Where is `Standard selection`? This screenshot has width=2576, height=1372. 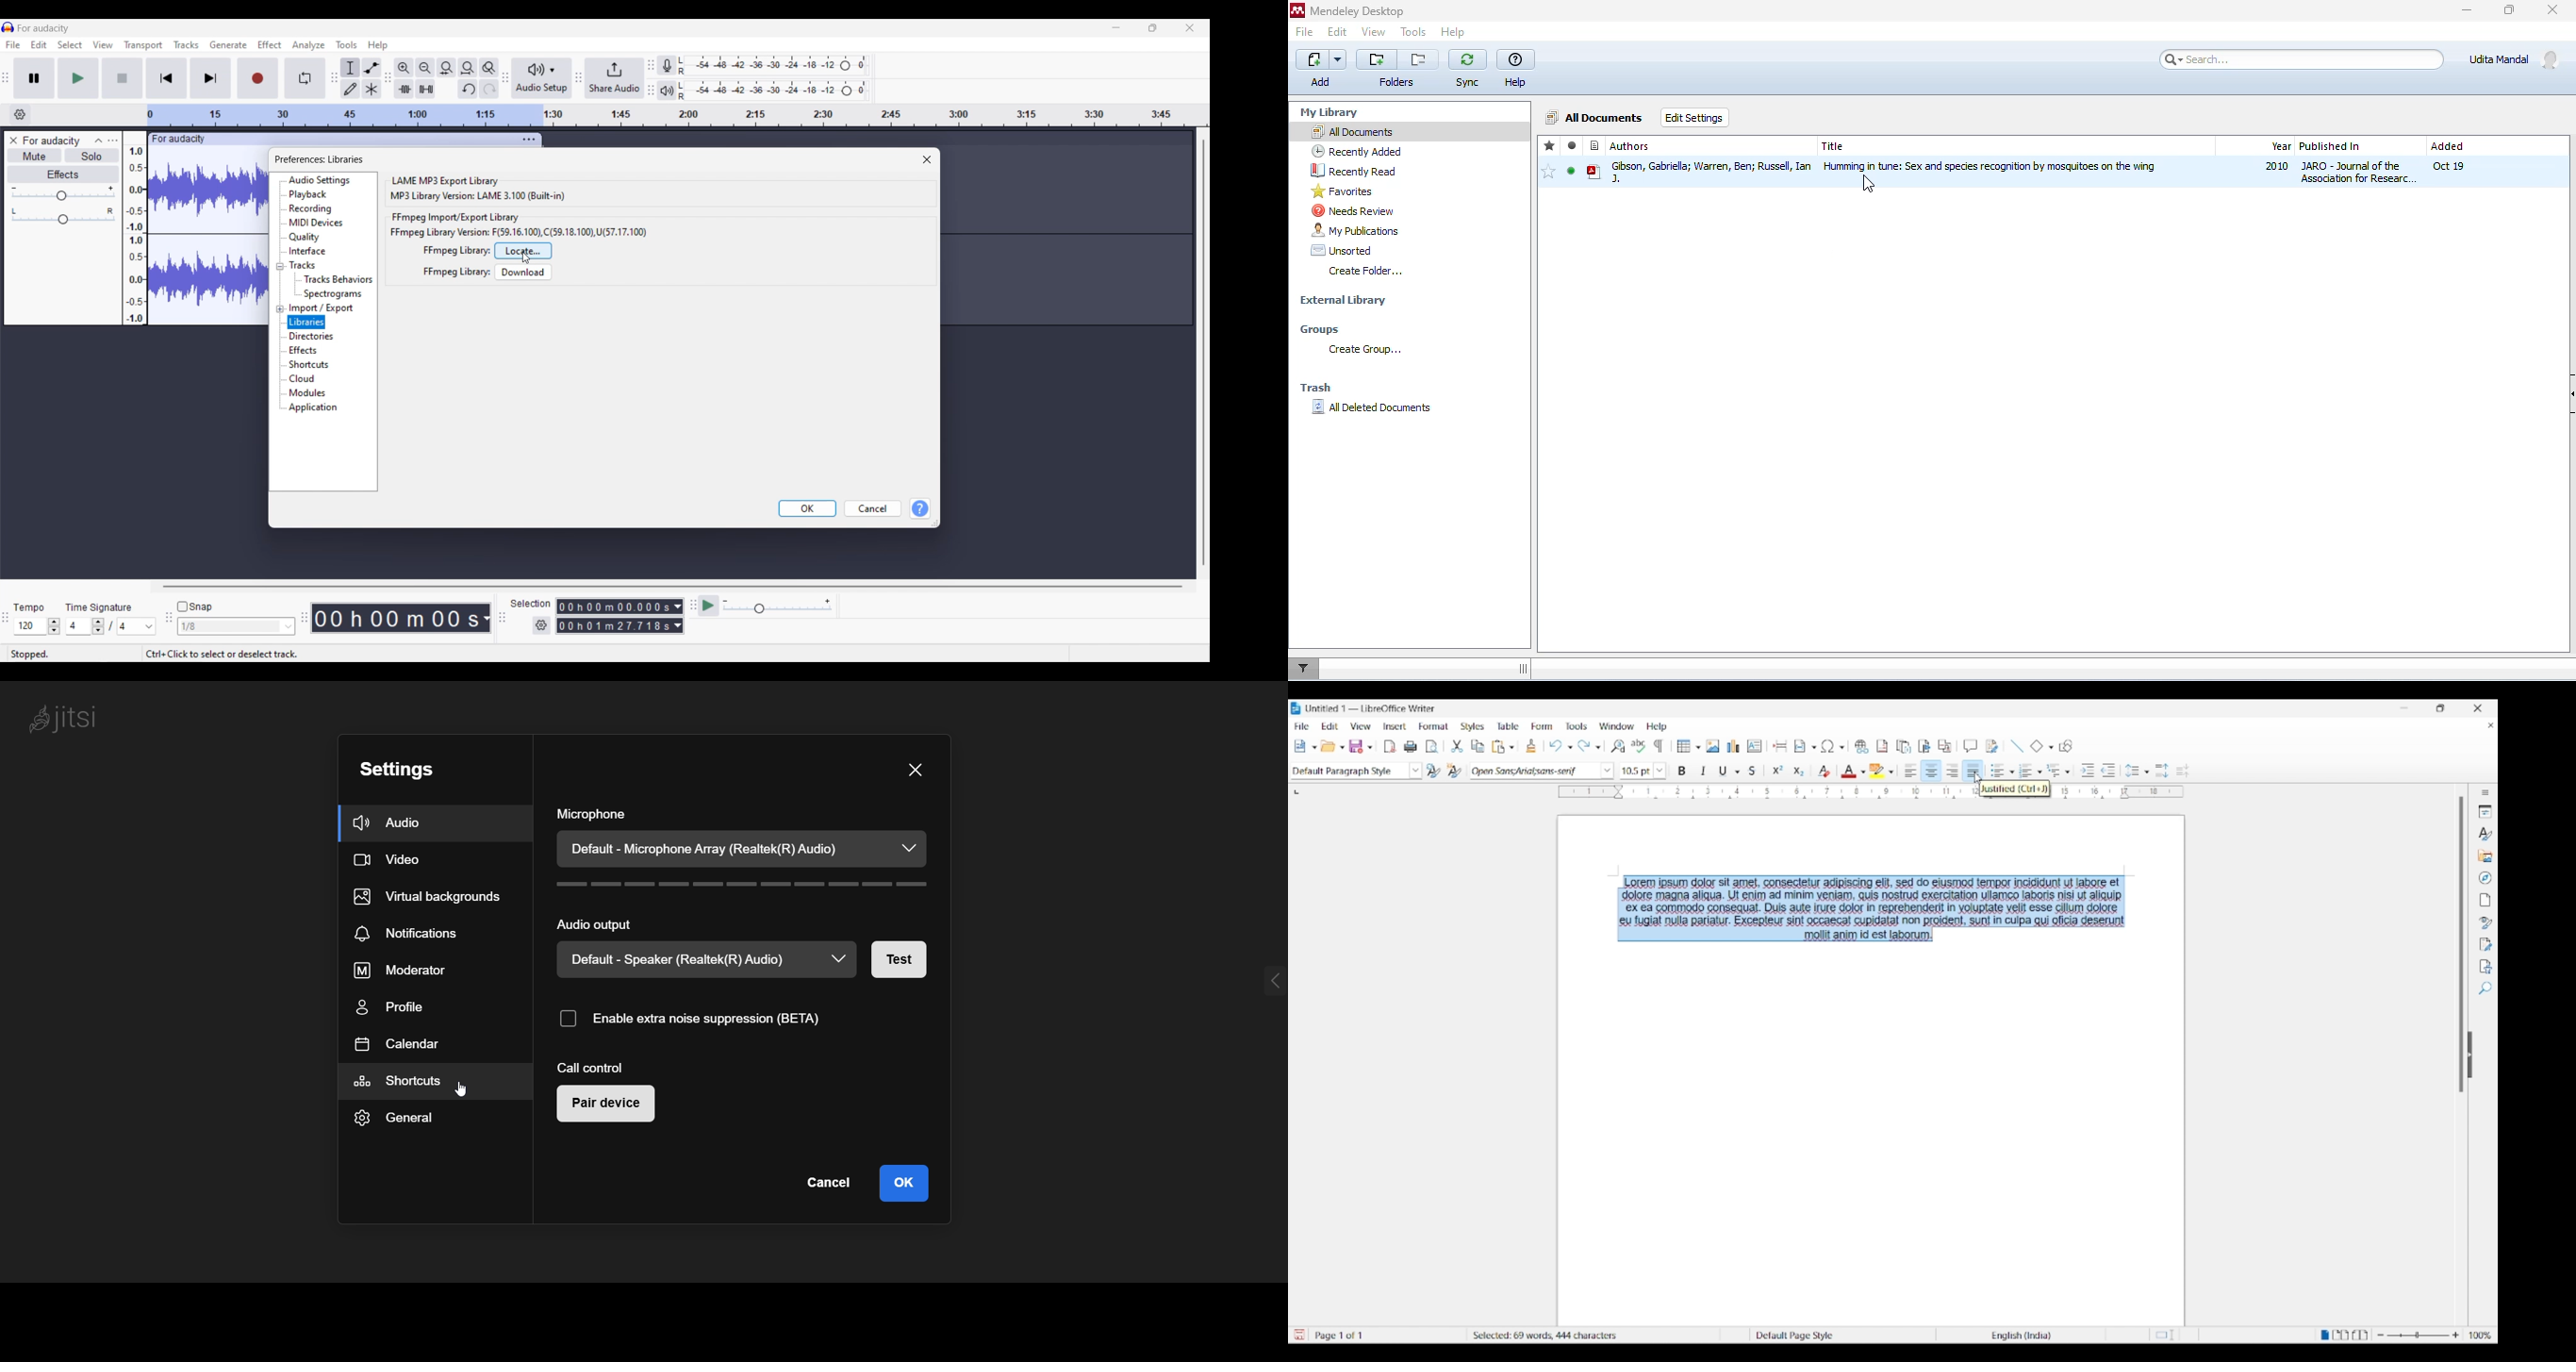
Standard selection is located at coordinates (2169, 1336).